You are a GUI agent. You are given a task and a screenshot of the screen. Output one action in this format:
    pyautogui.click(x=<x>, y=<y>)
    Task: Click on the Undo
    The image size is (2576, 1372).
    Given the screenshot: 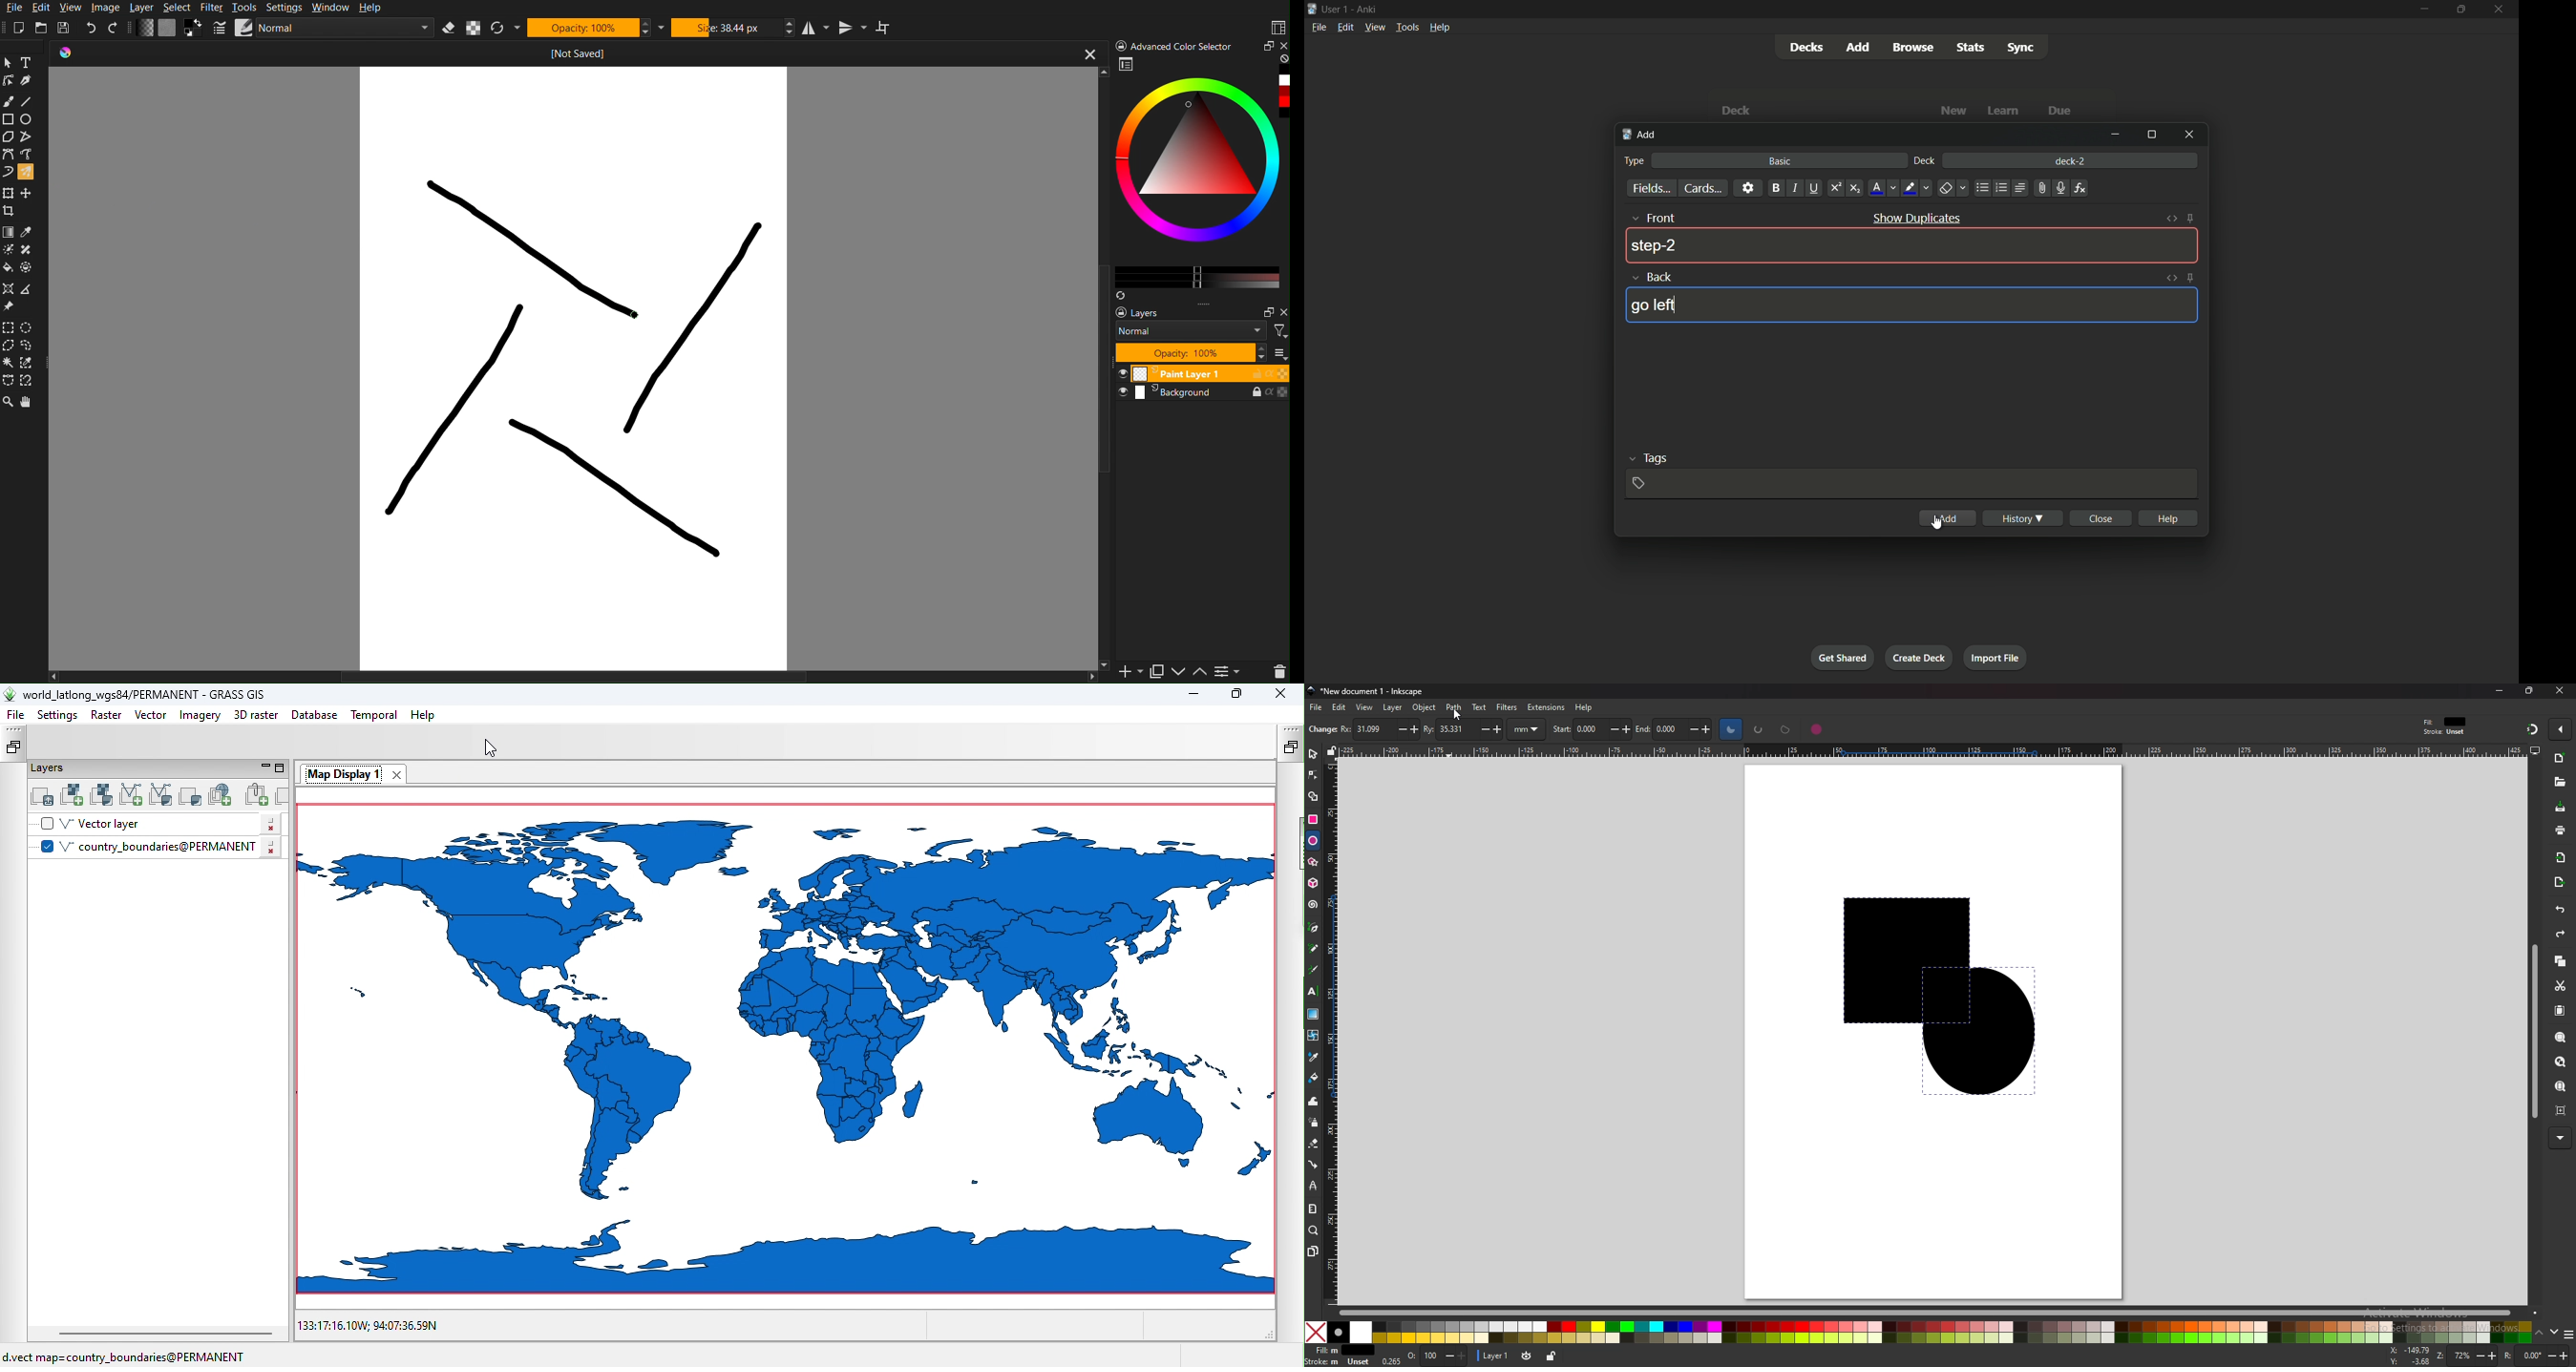 What is the action you would take?
    pyautogui.click(x=92, y=28)
    